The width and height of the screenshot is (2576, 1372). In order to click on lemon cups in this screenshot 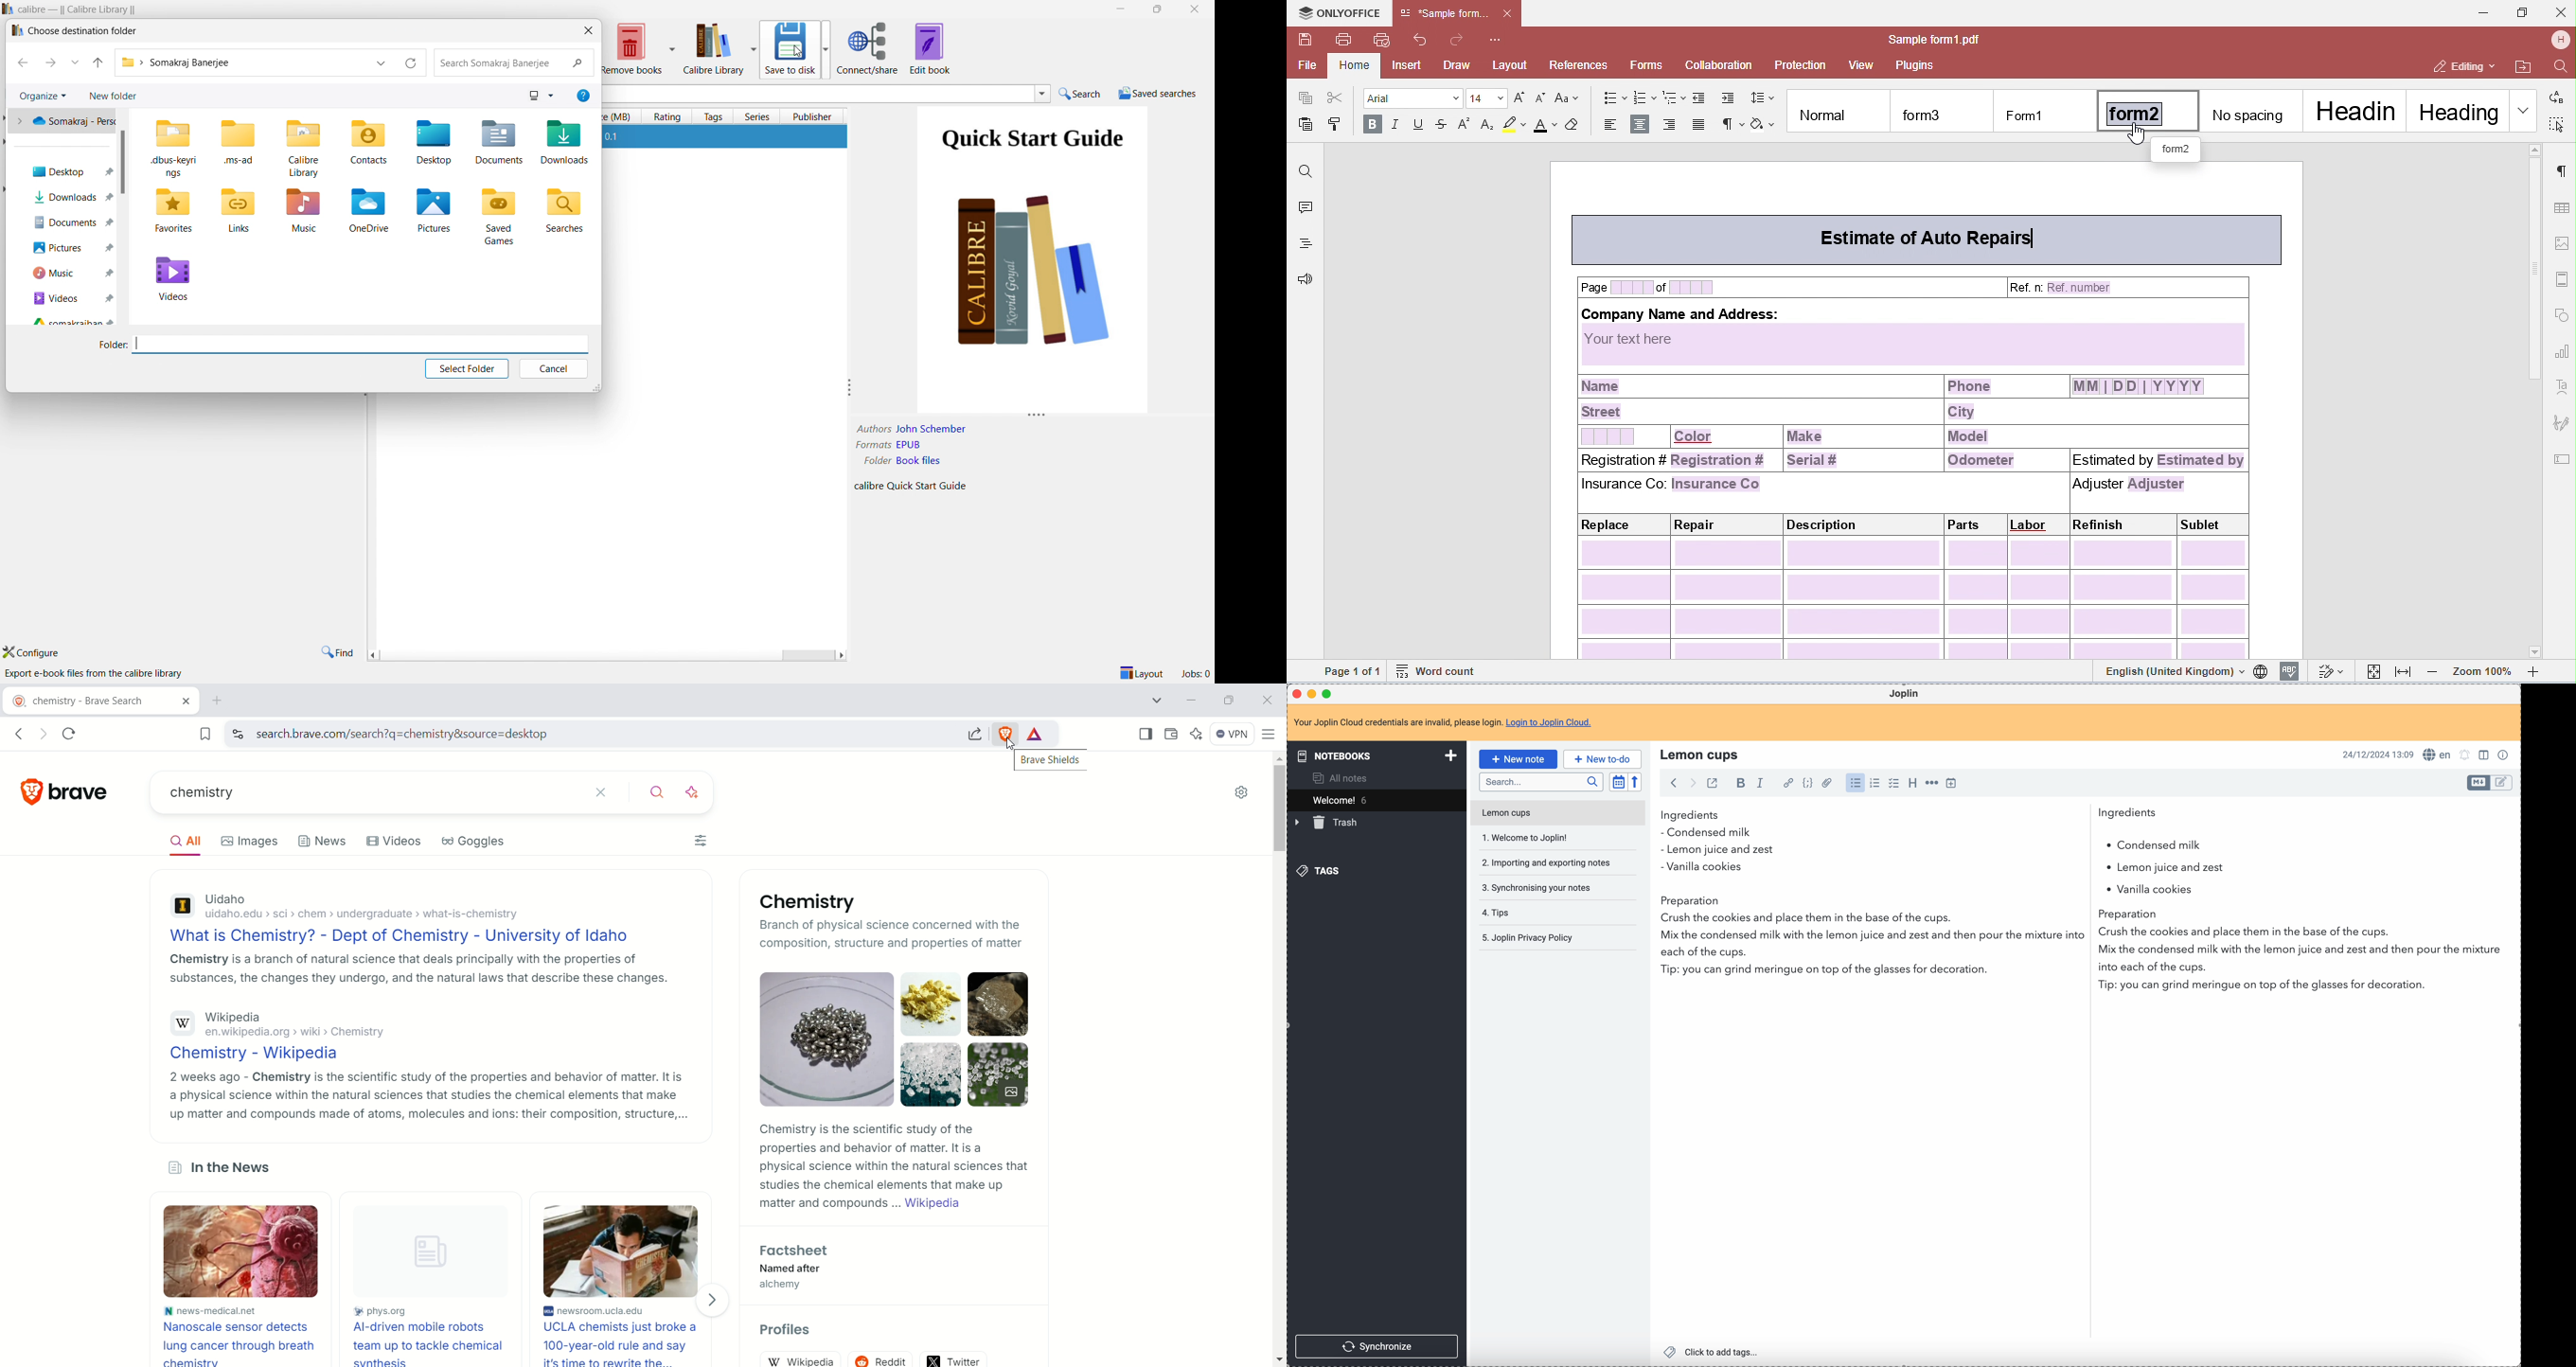, I will do `click(1557, 815)`.